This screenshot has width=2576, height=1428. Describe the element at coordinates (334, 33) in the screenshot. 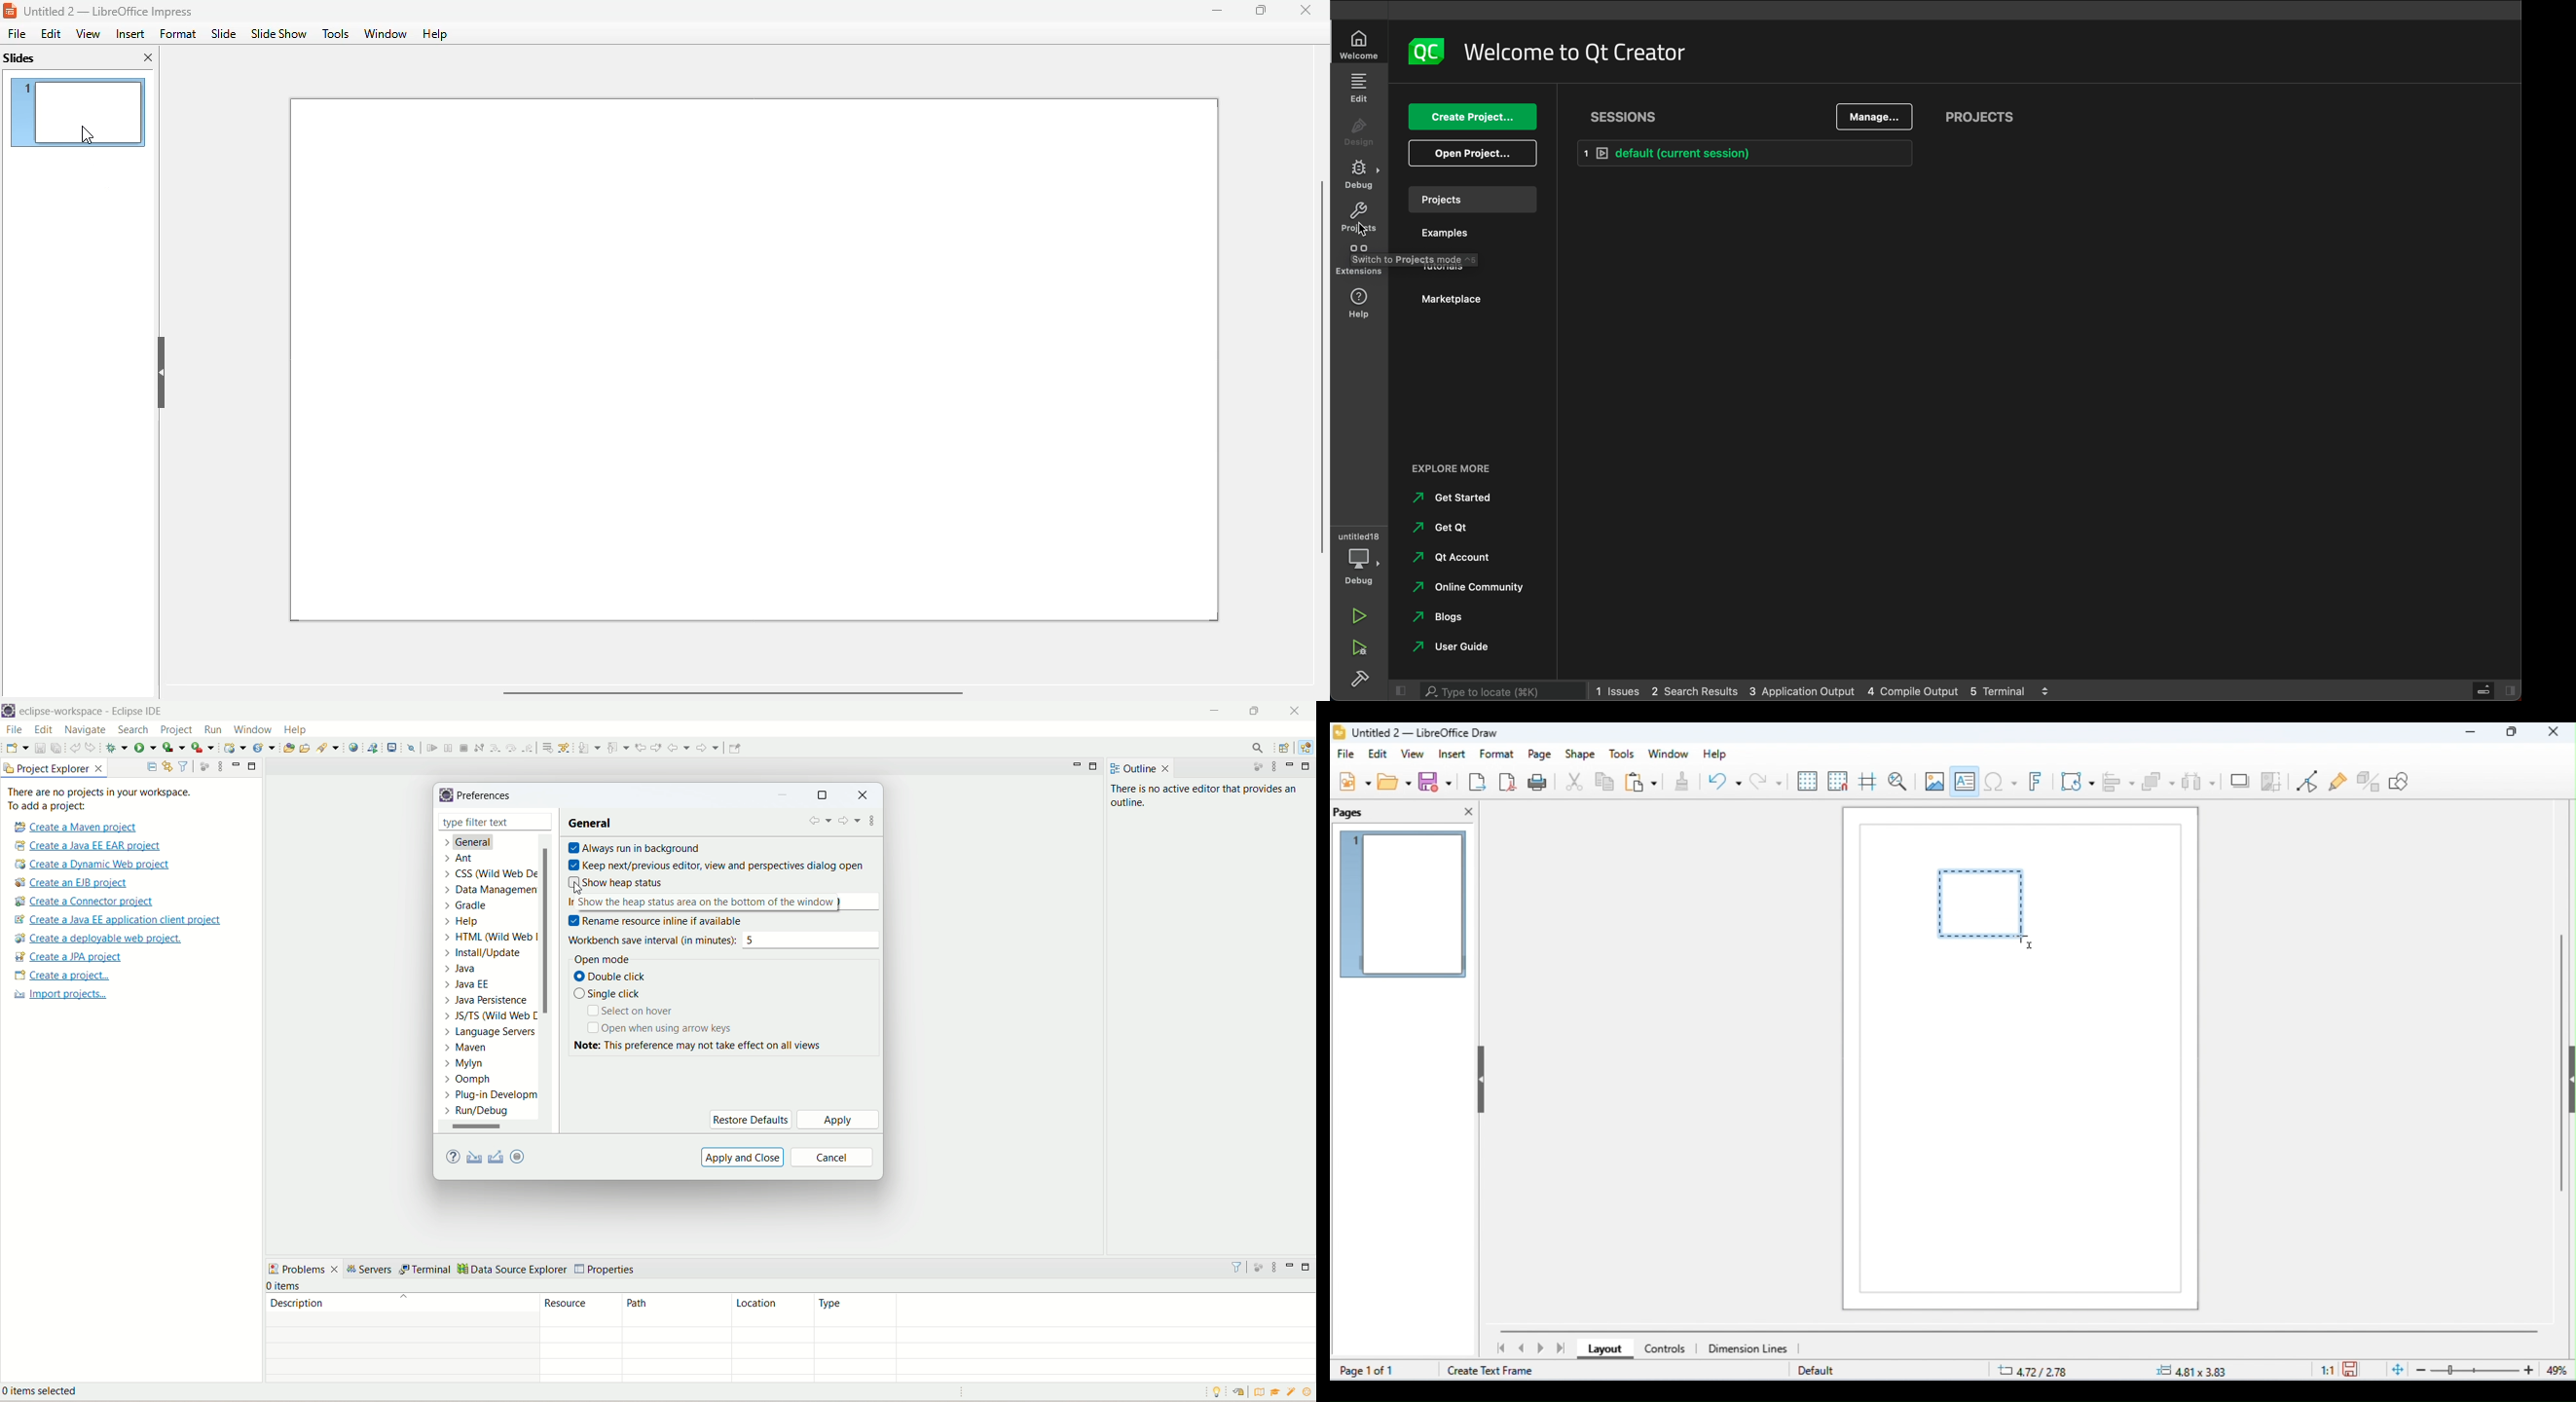

I see `tools` at that location.